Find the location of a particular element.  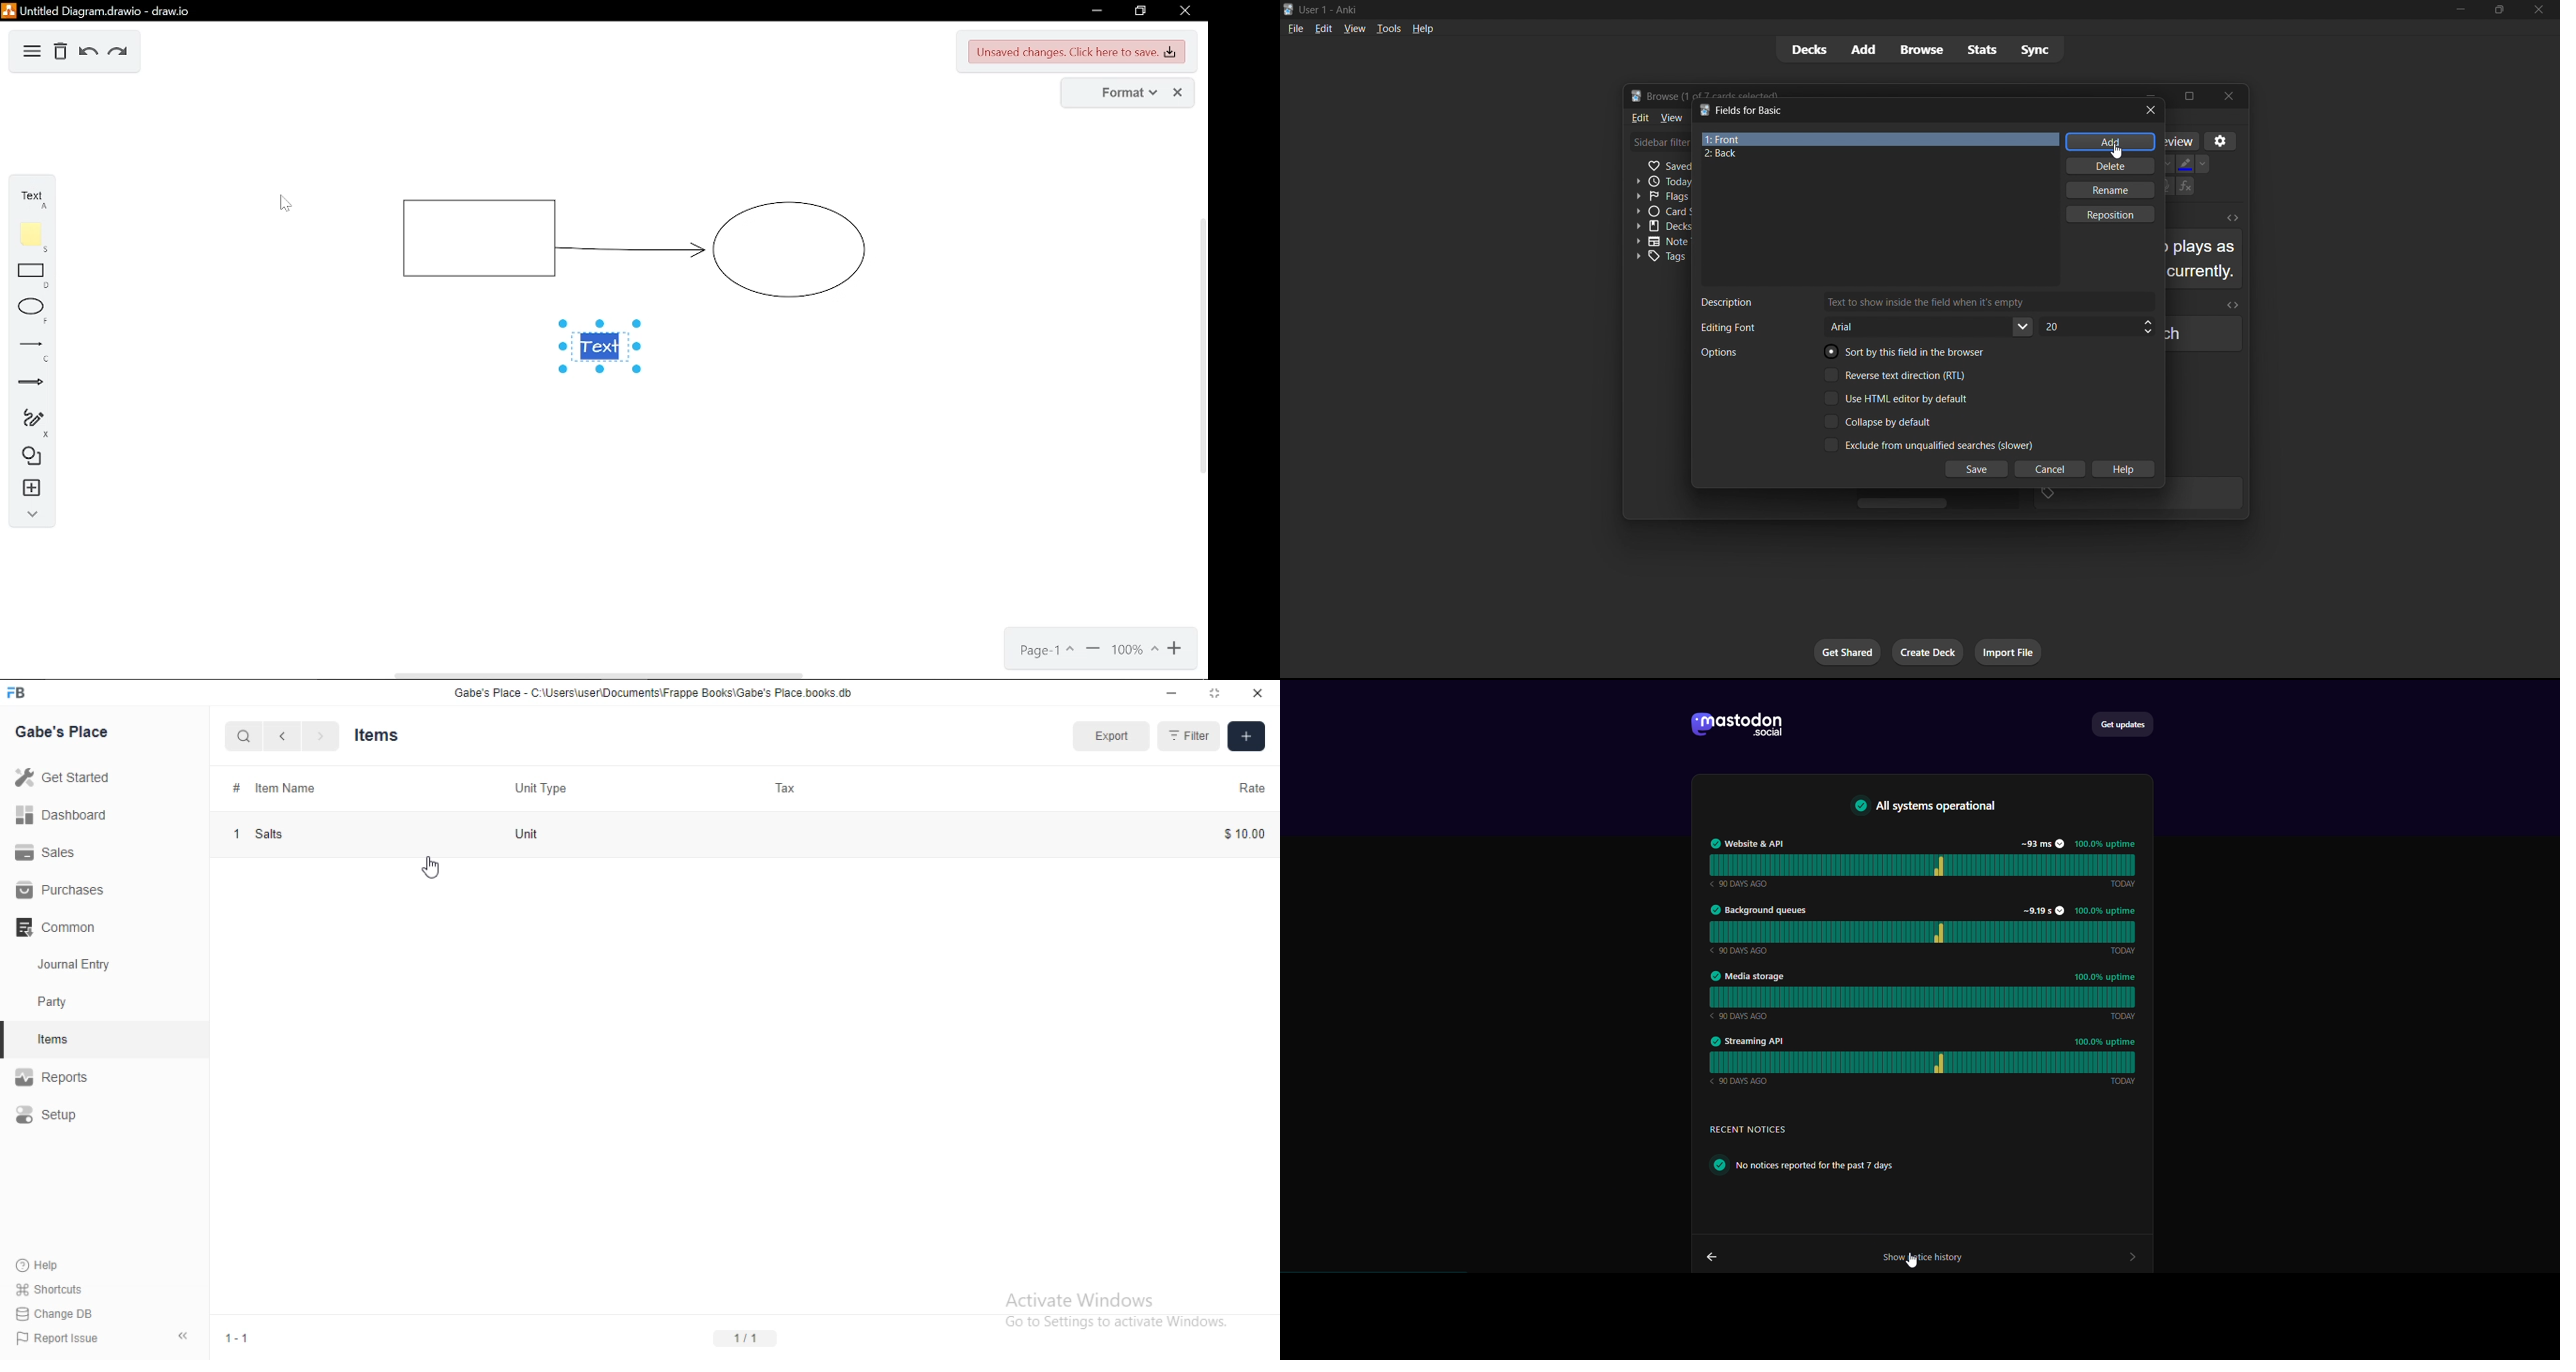

Options is located at coordinates (1735, 355).